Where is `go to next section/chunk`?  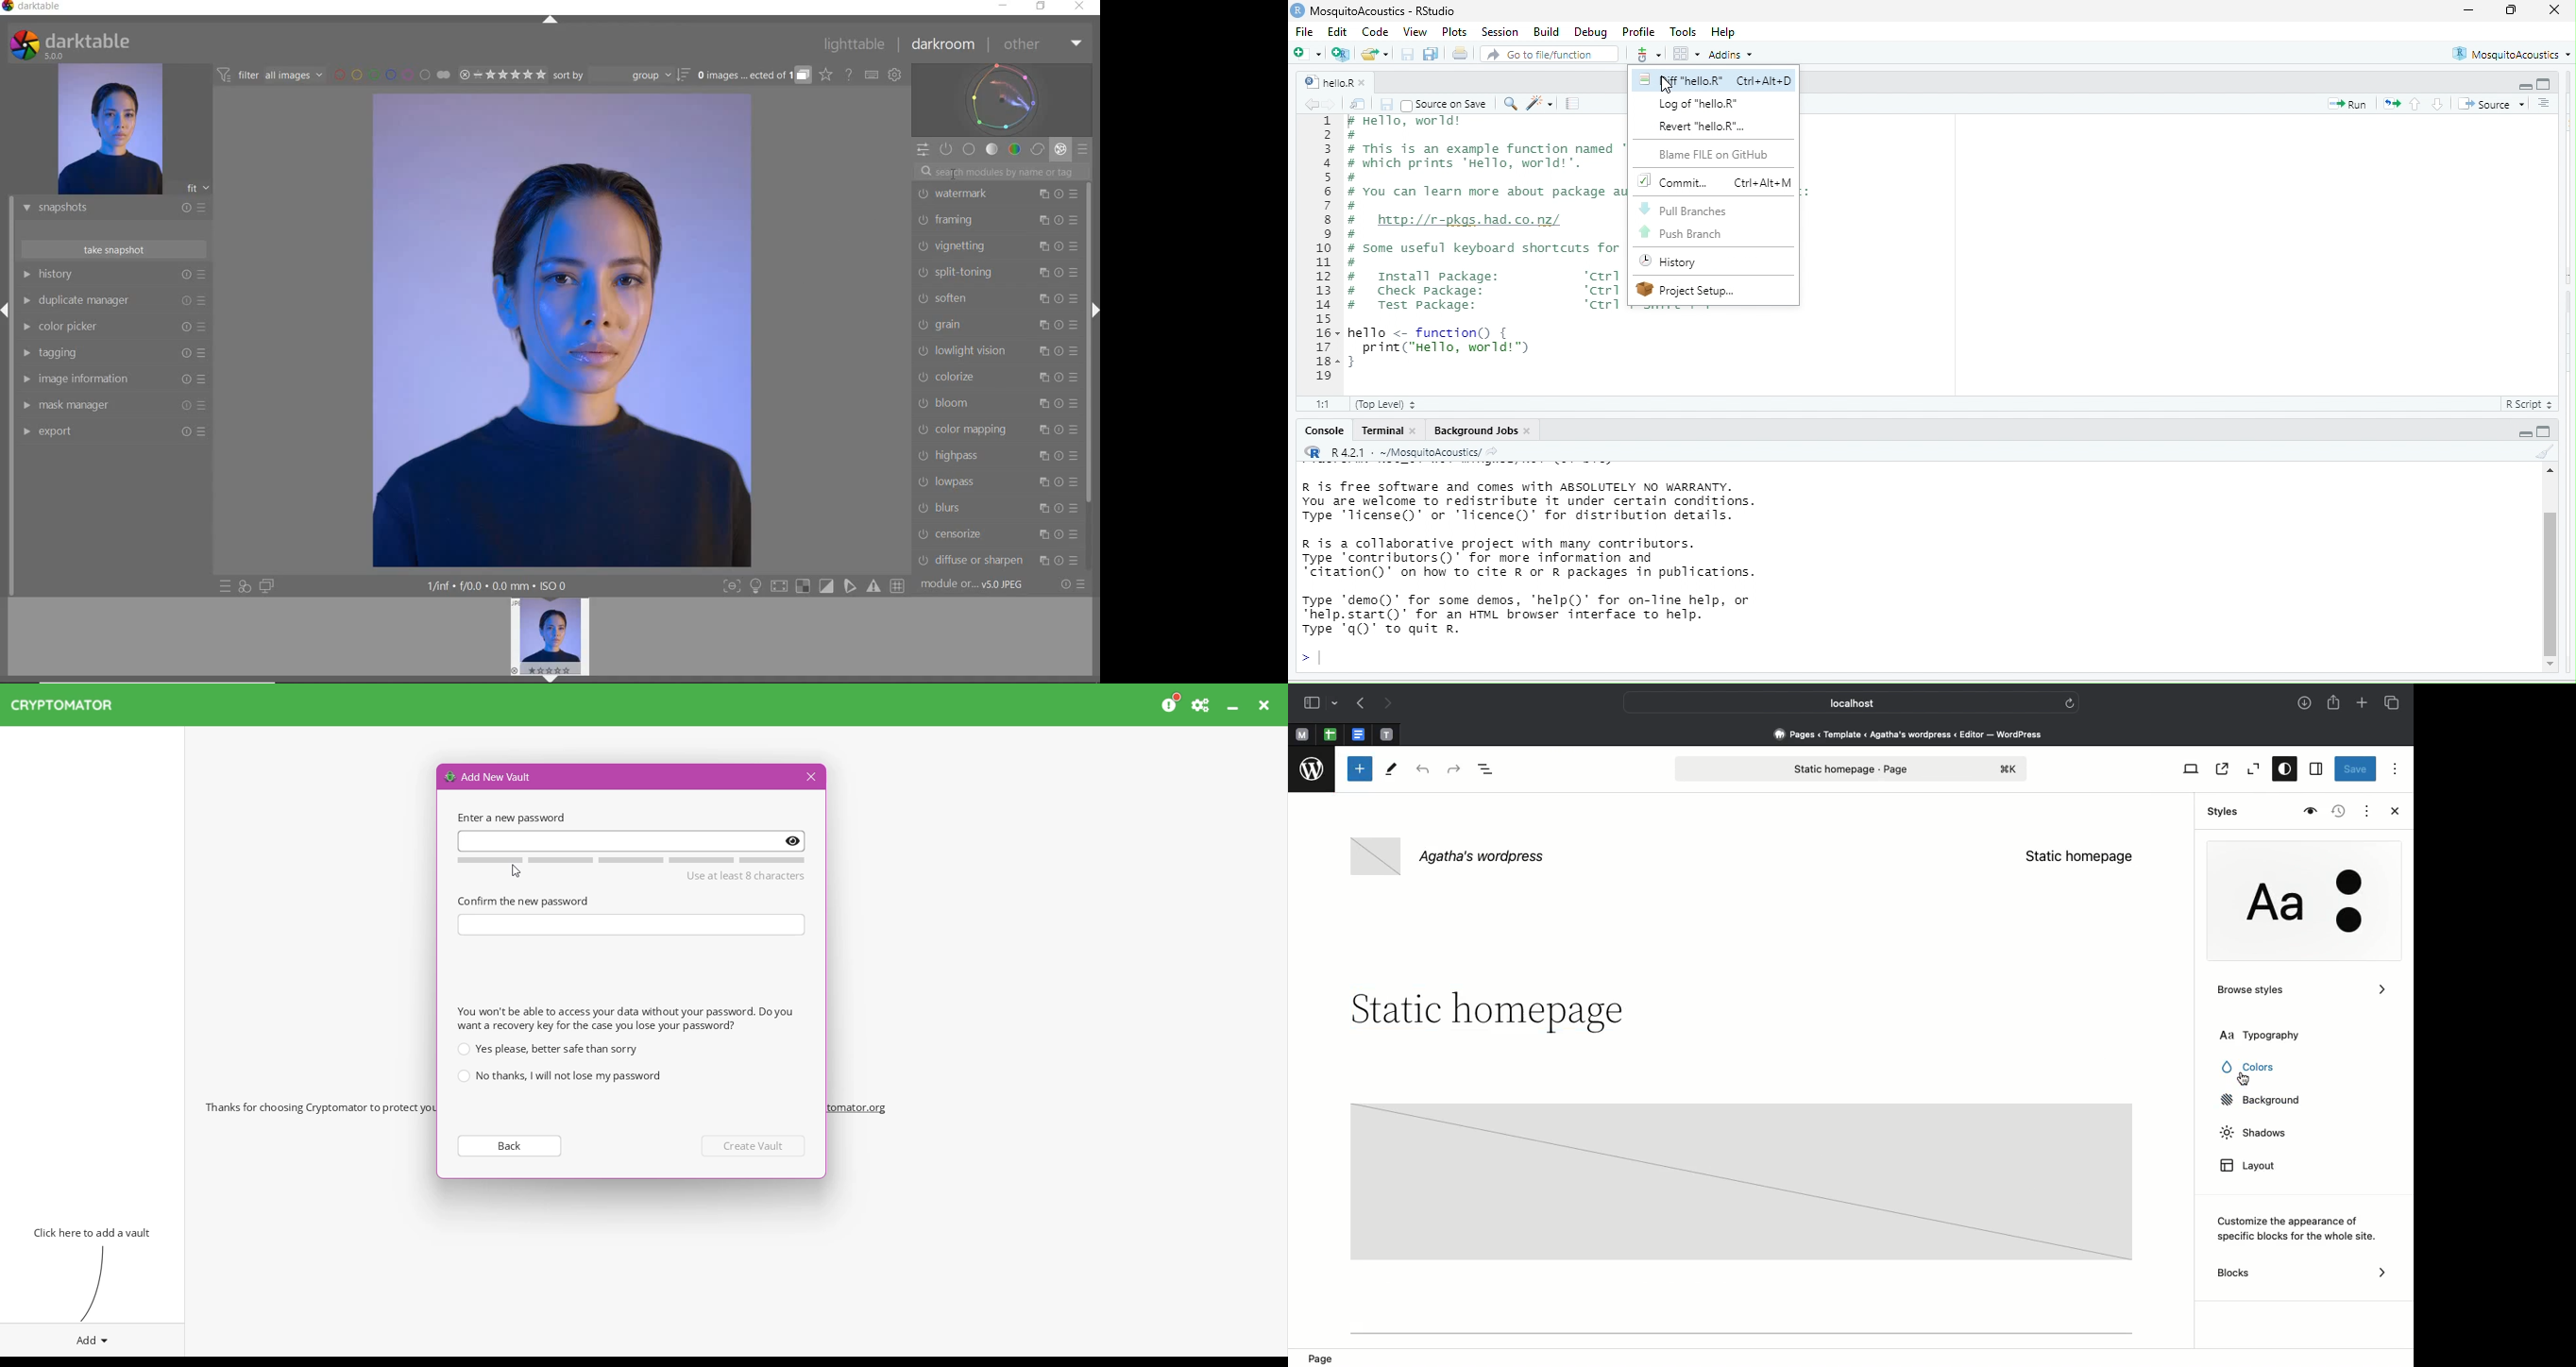
go to next section/chunk is located at coordinates (2436, 105).